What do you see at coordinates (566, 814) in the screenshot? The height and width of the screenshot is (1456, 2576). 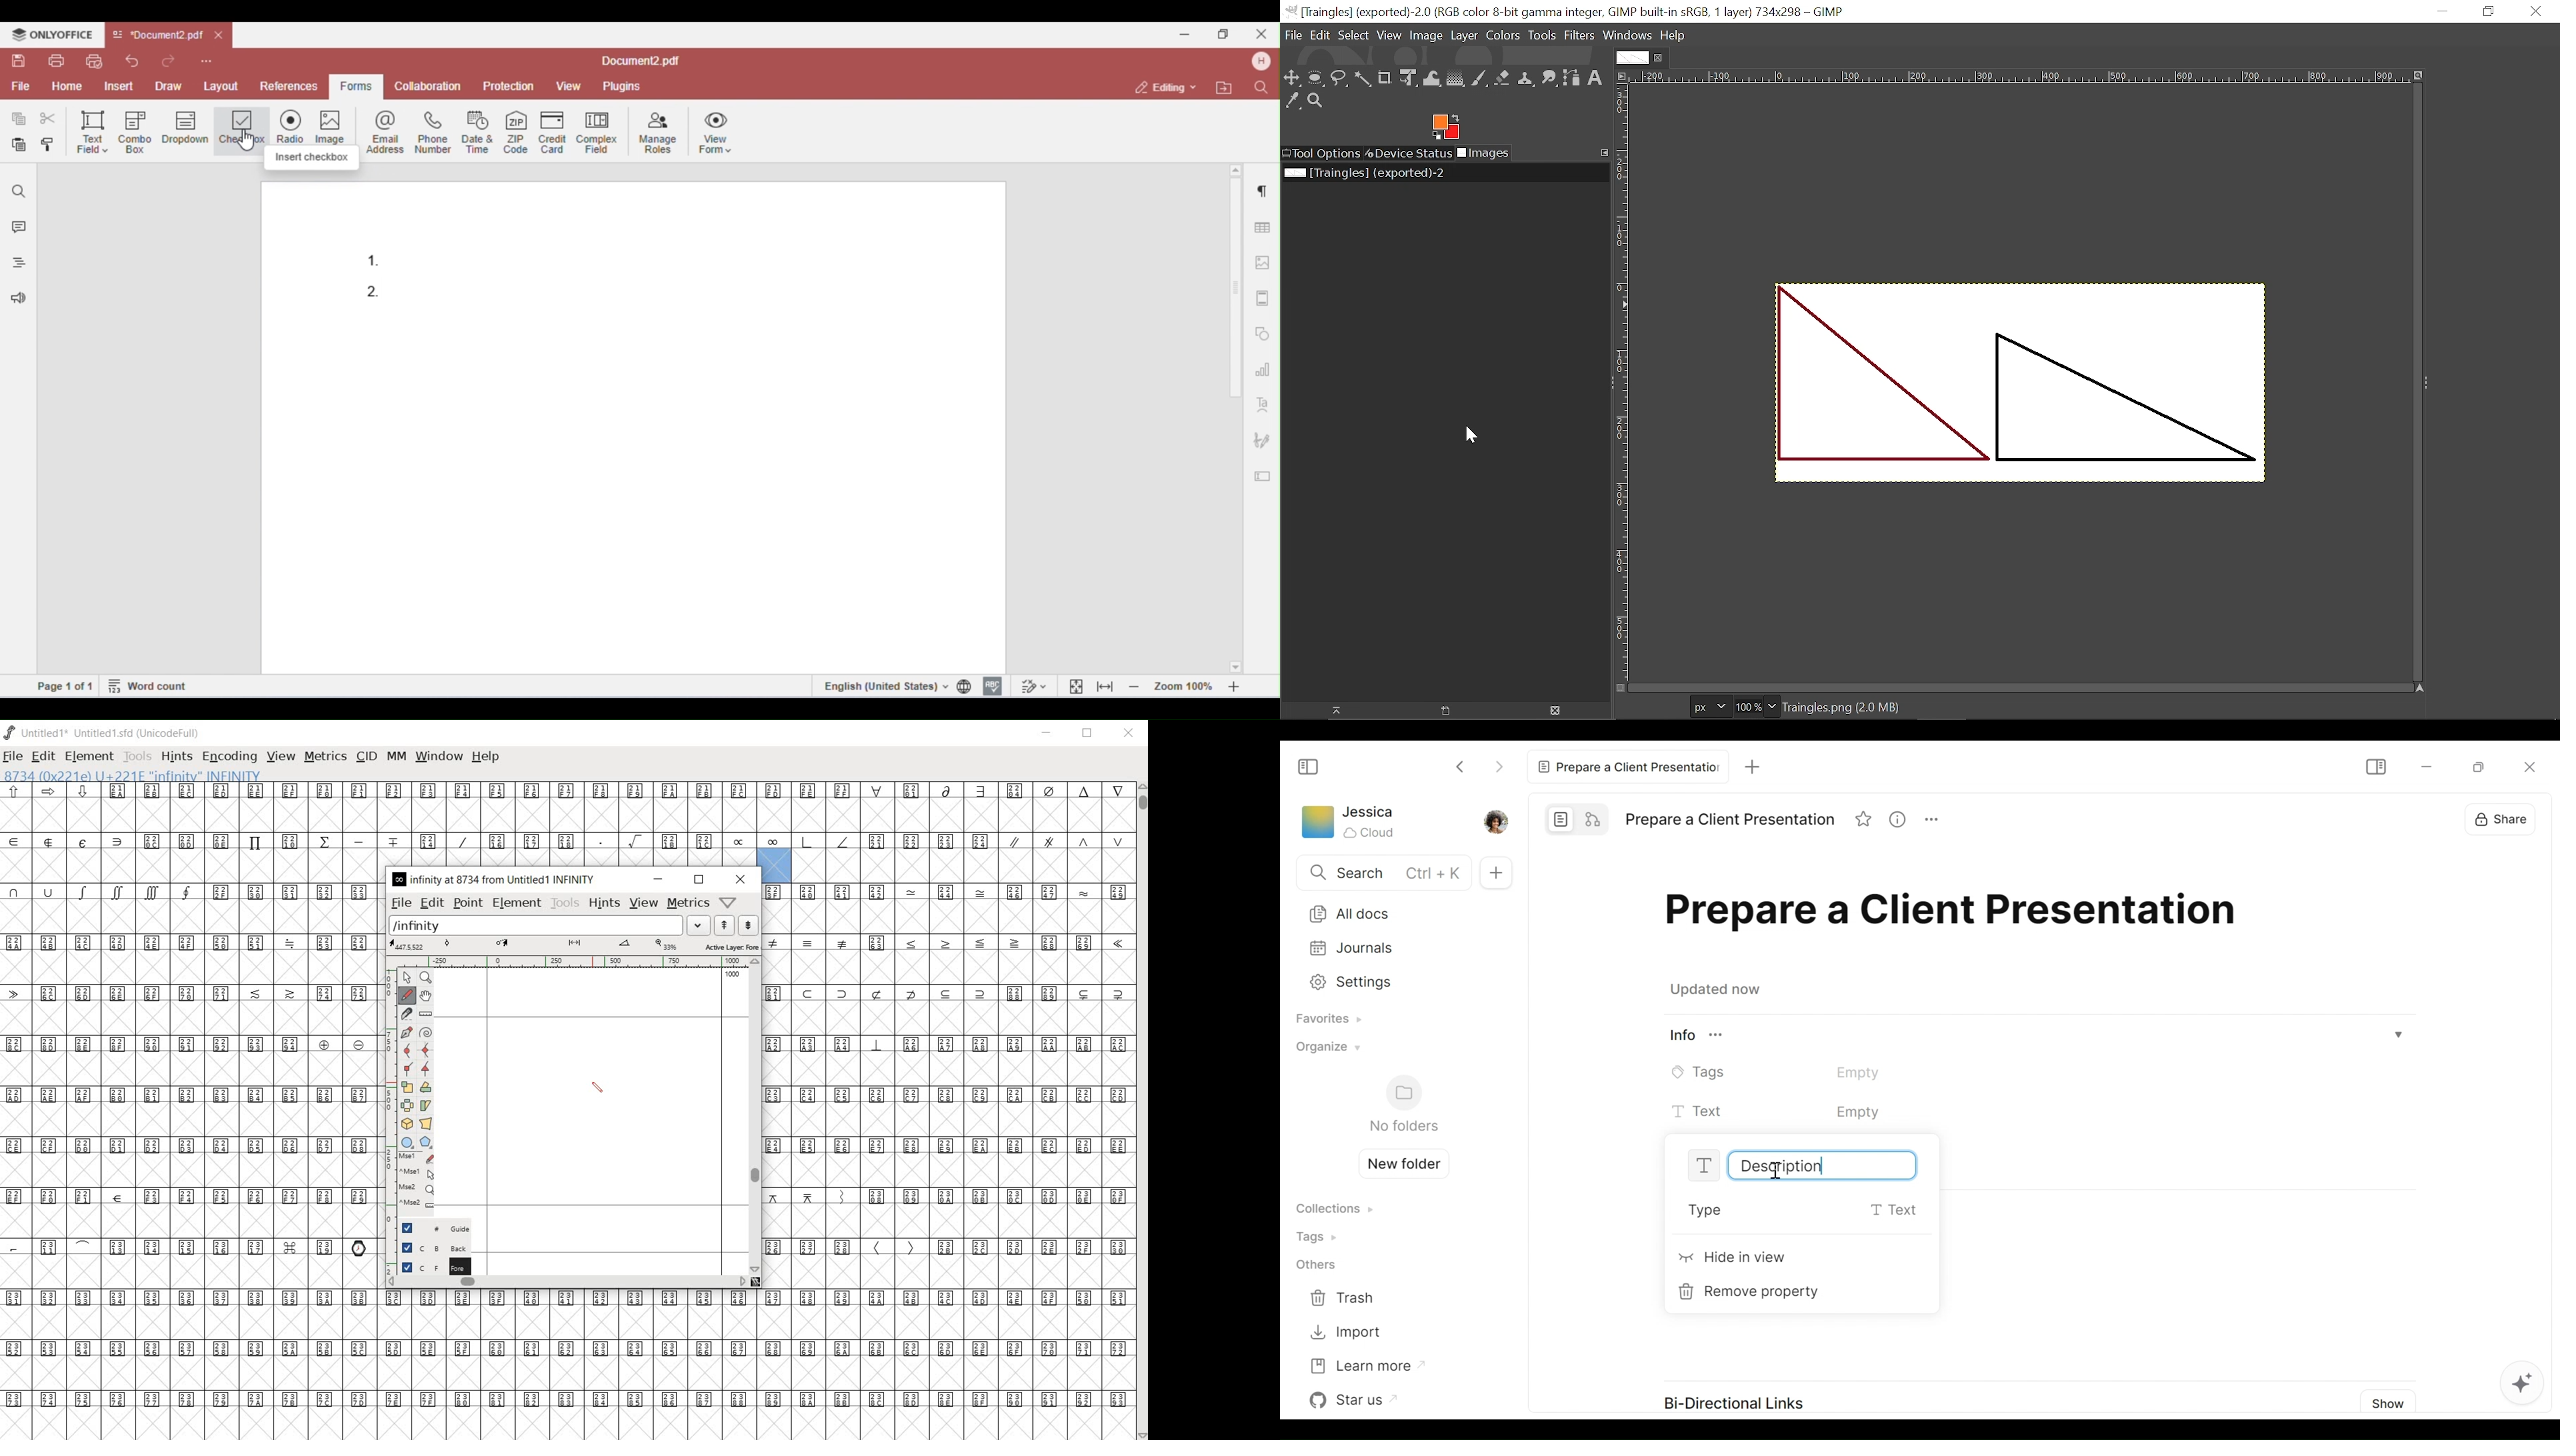 I see `empty glyph slots` at bounding box center [566, 814].